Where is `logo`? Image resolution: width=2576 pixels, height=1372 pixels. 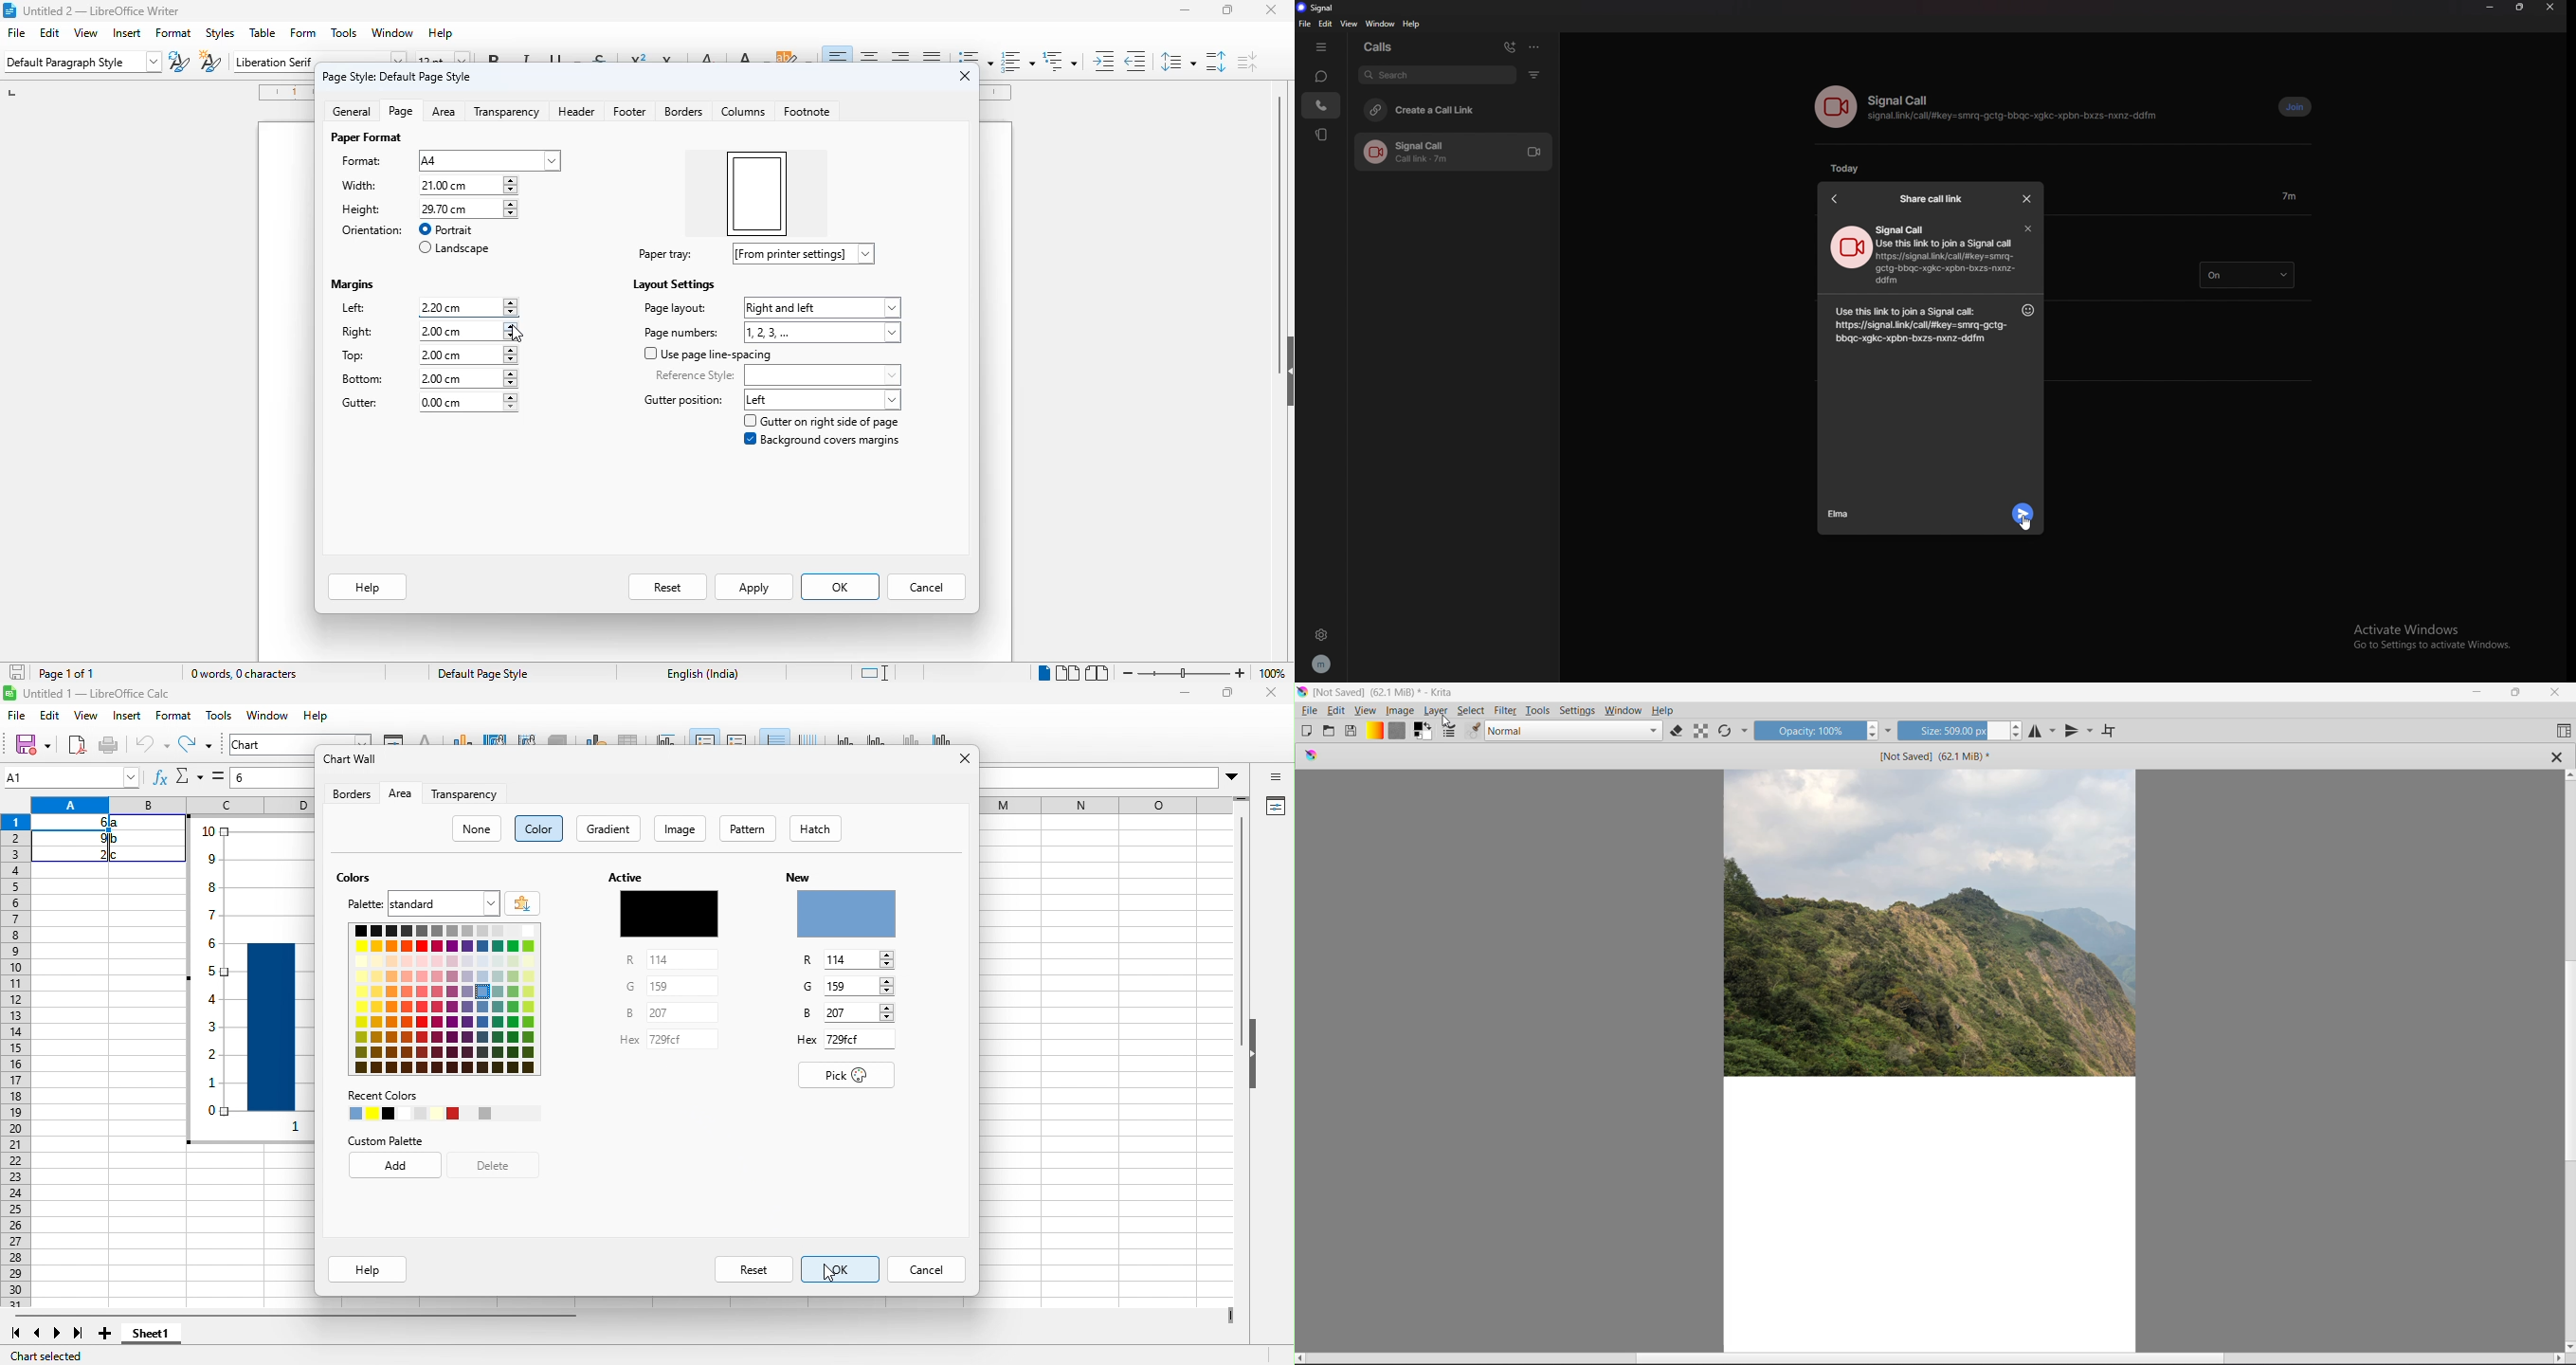 logo is located at coordinates (1311, 757).